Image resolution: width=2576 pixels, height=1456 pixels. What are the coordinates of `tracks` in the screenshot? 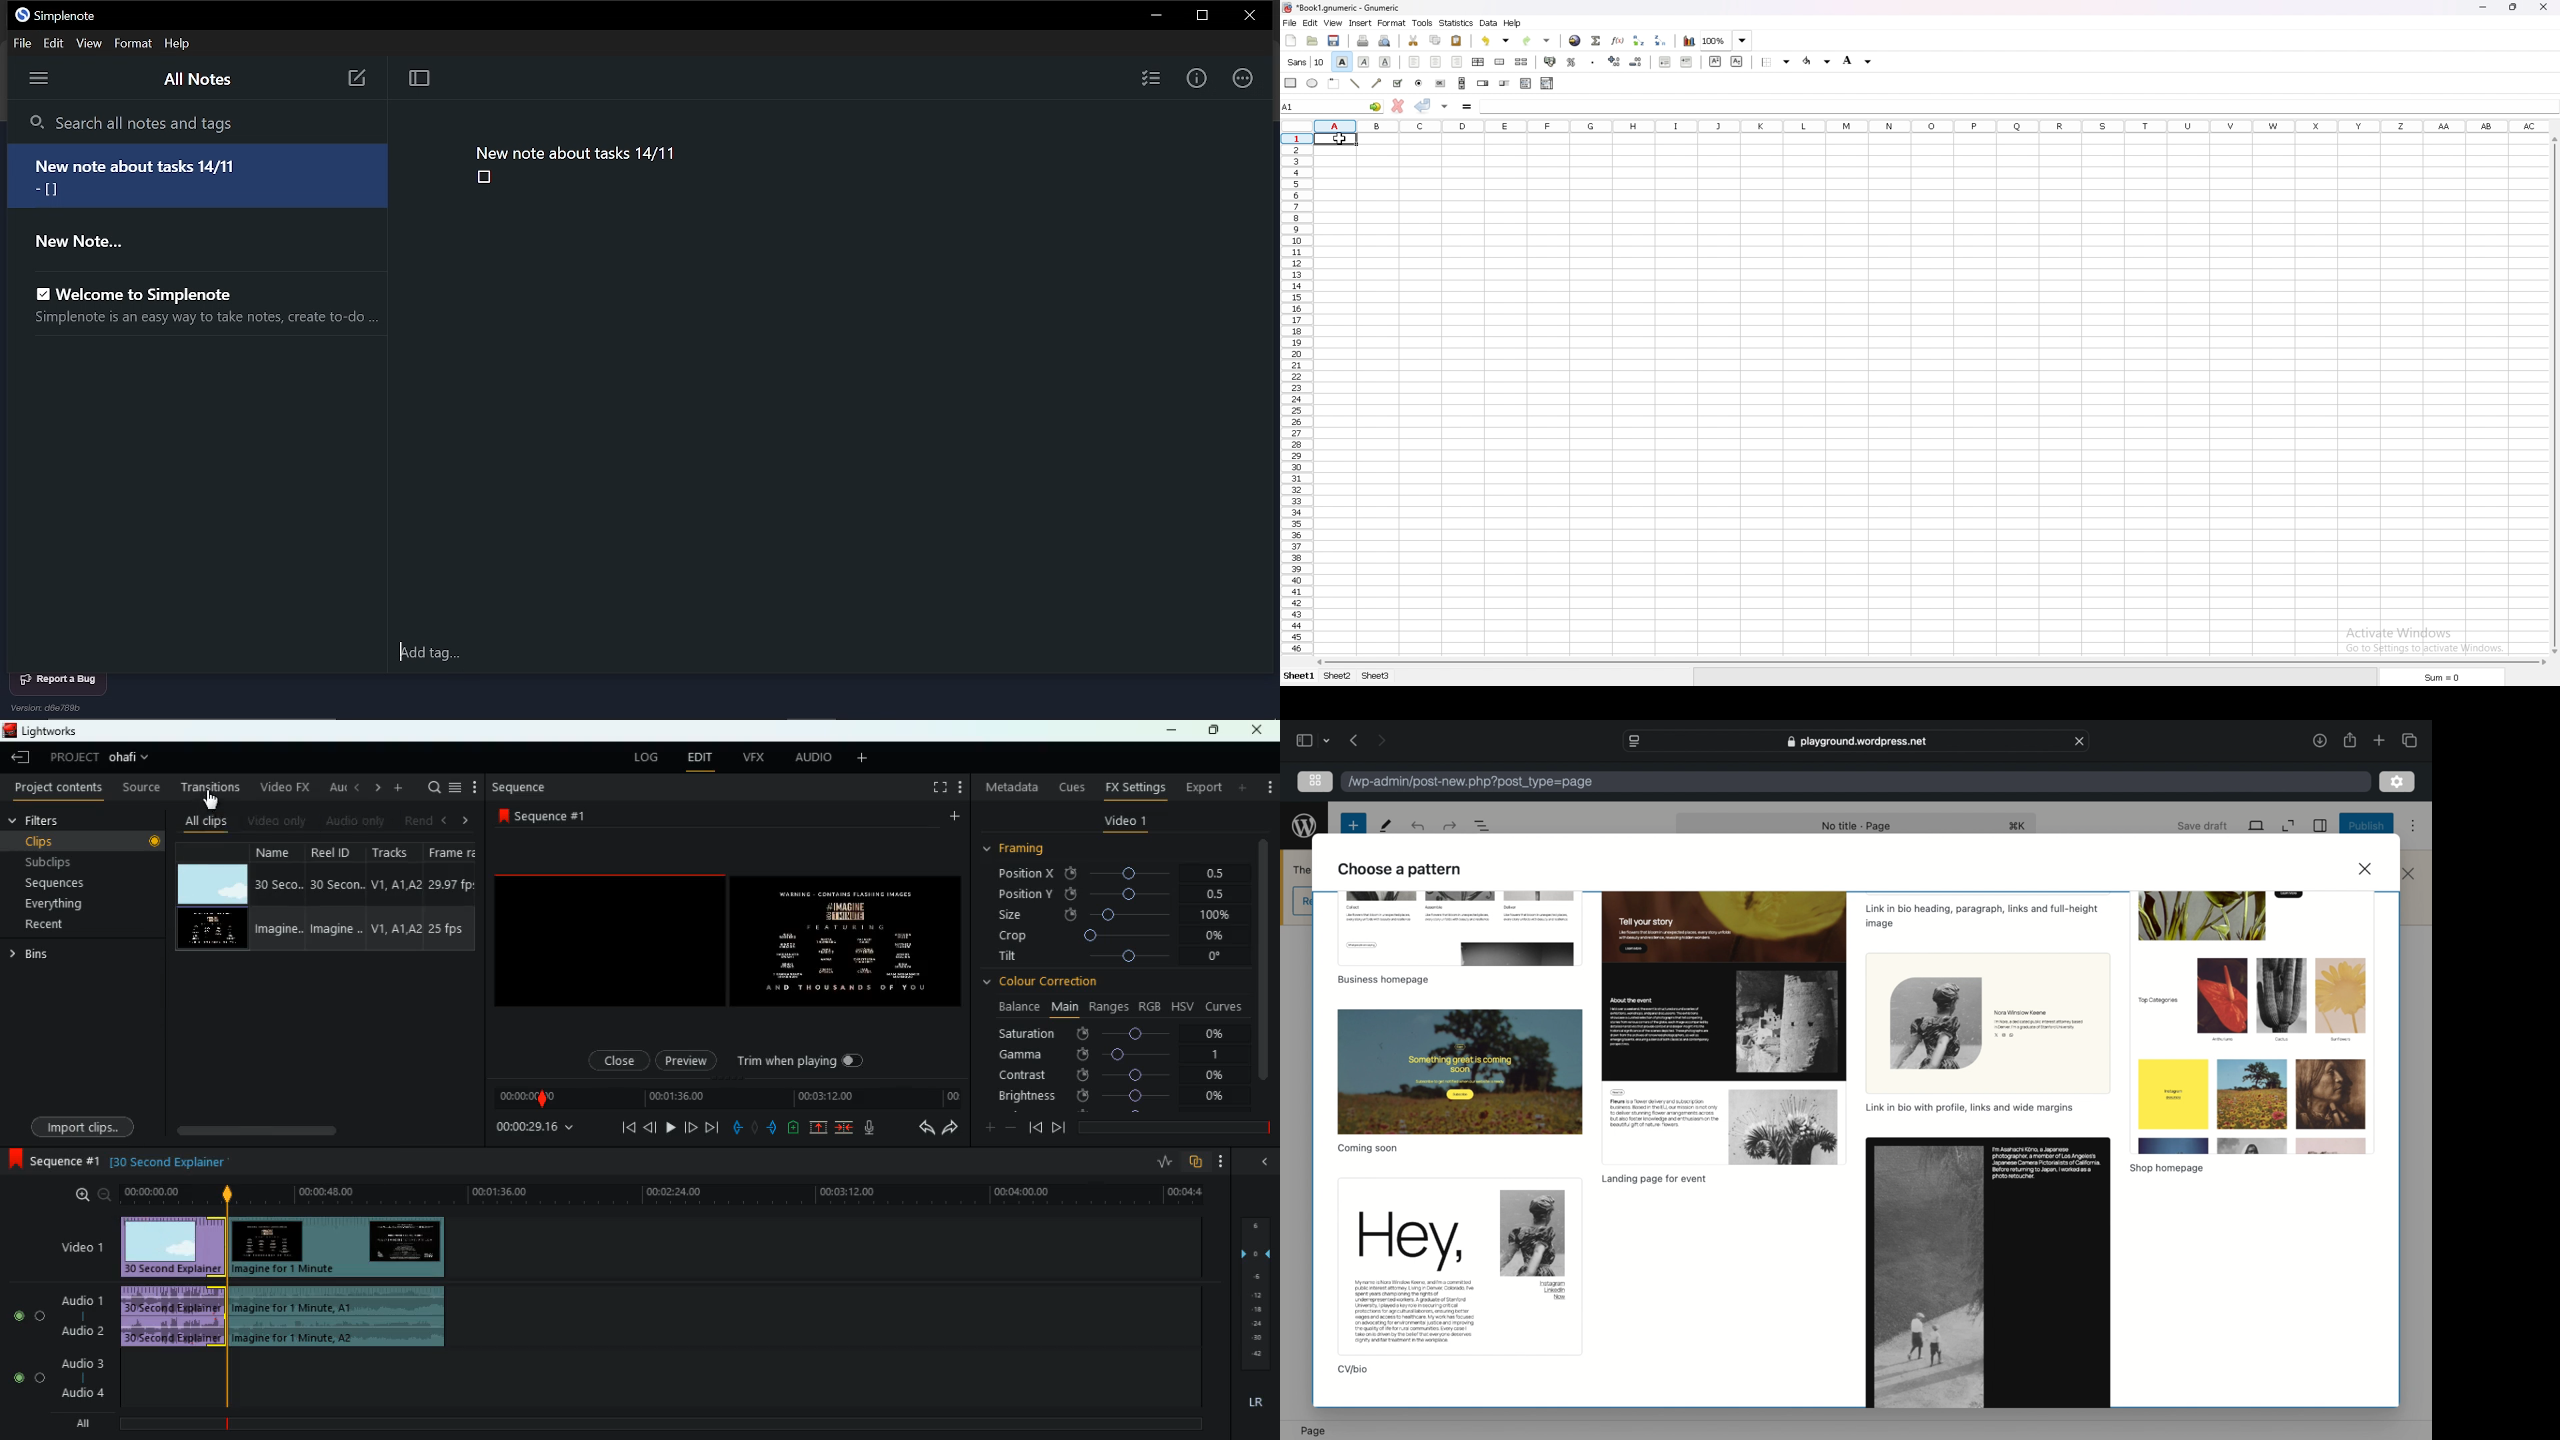 It's located at (396, 896).